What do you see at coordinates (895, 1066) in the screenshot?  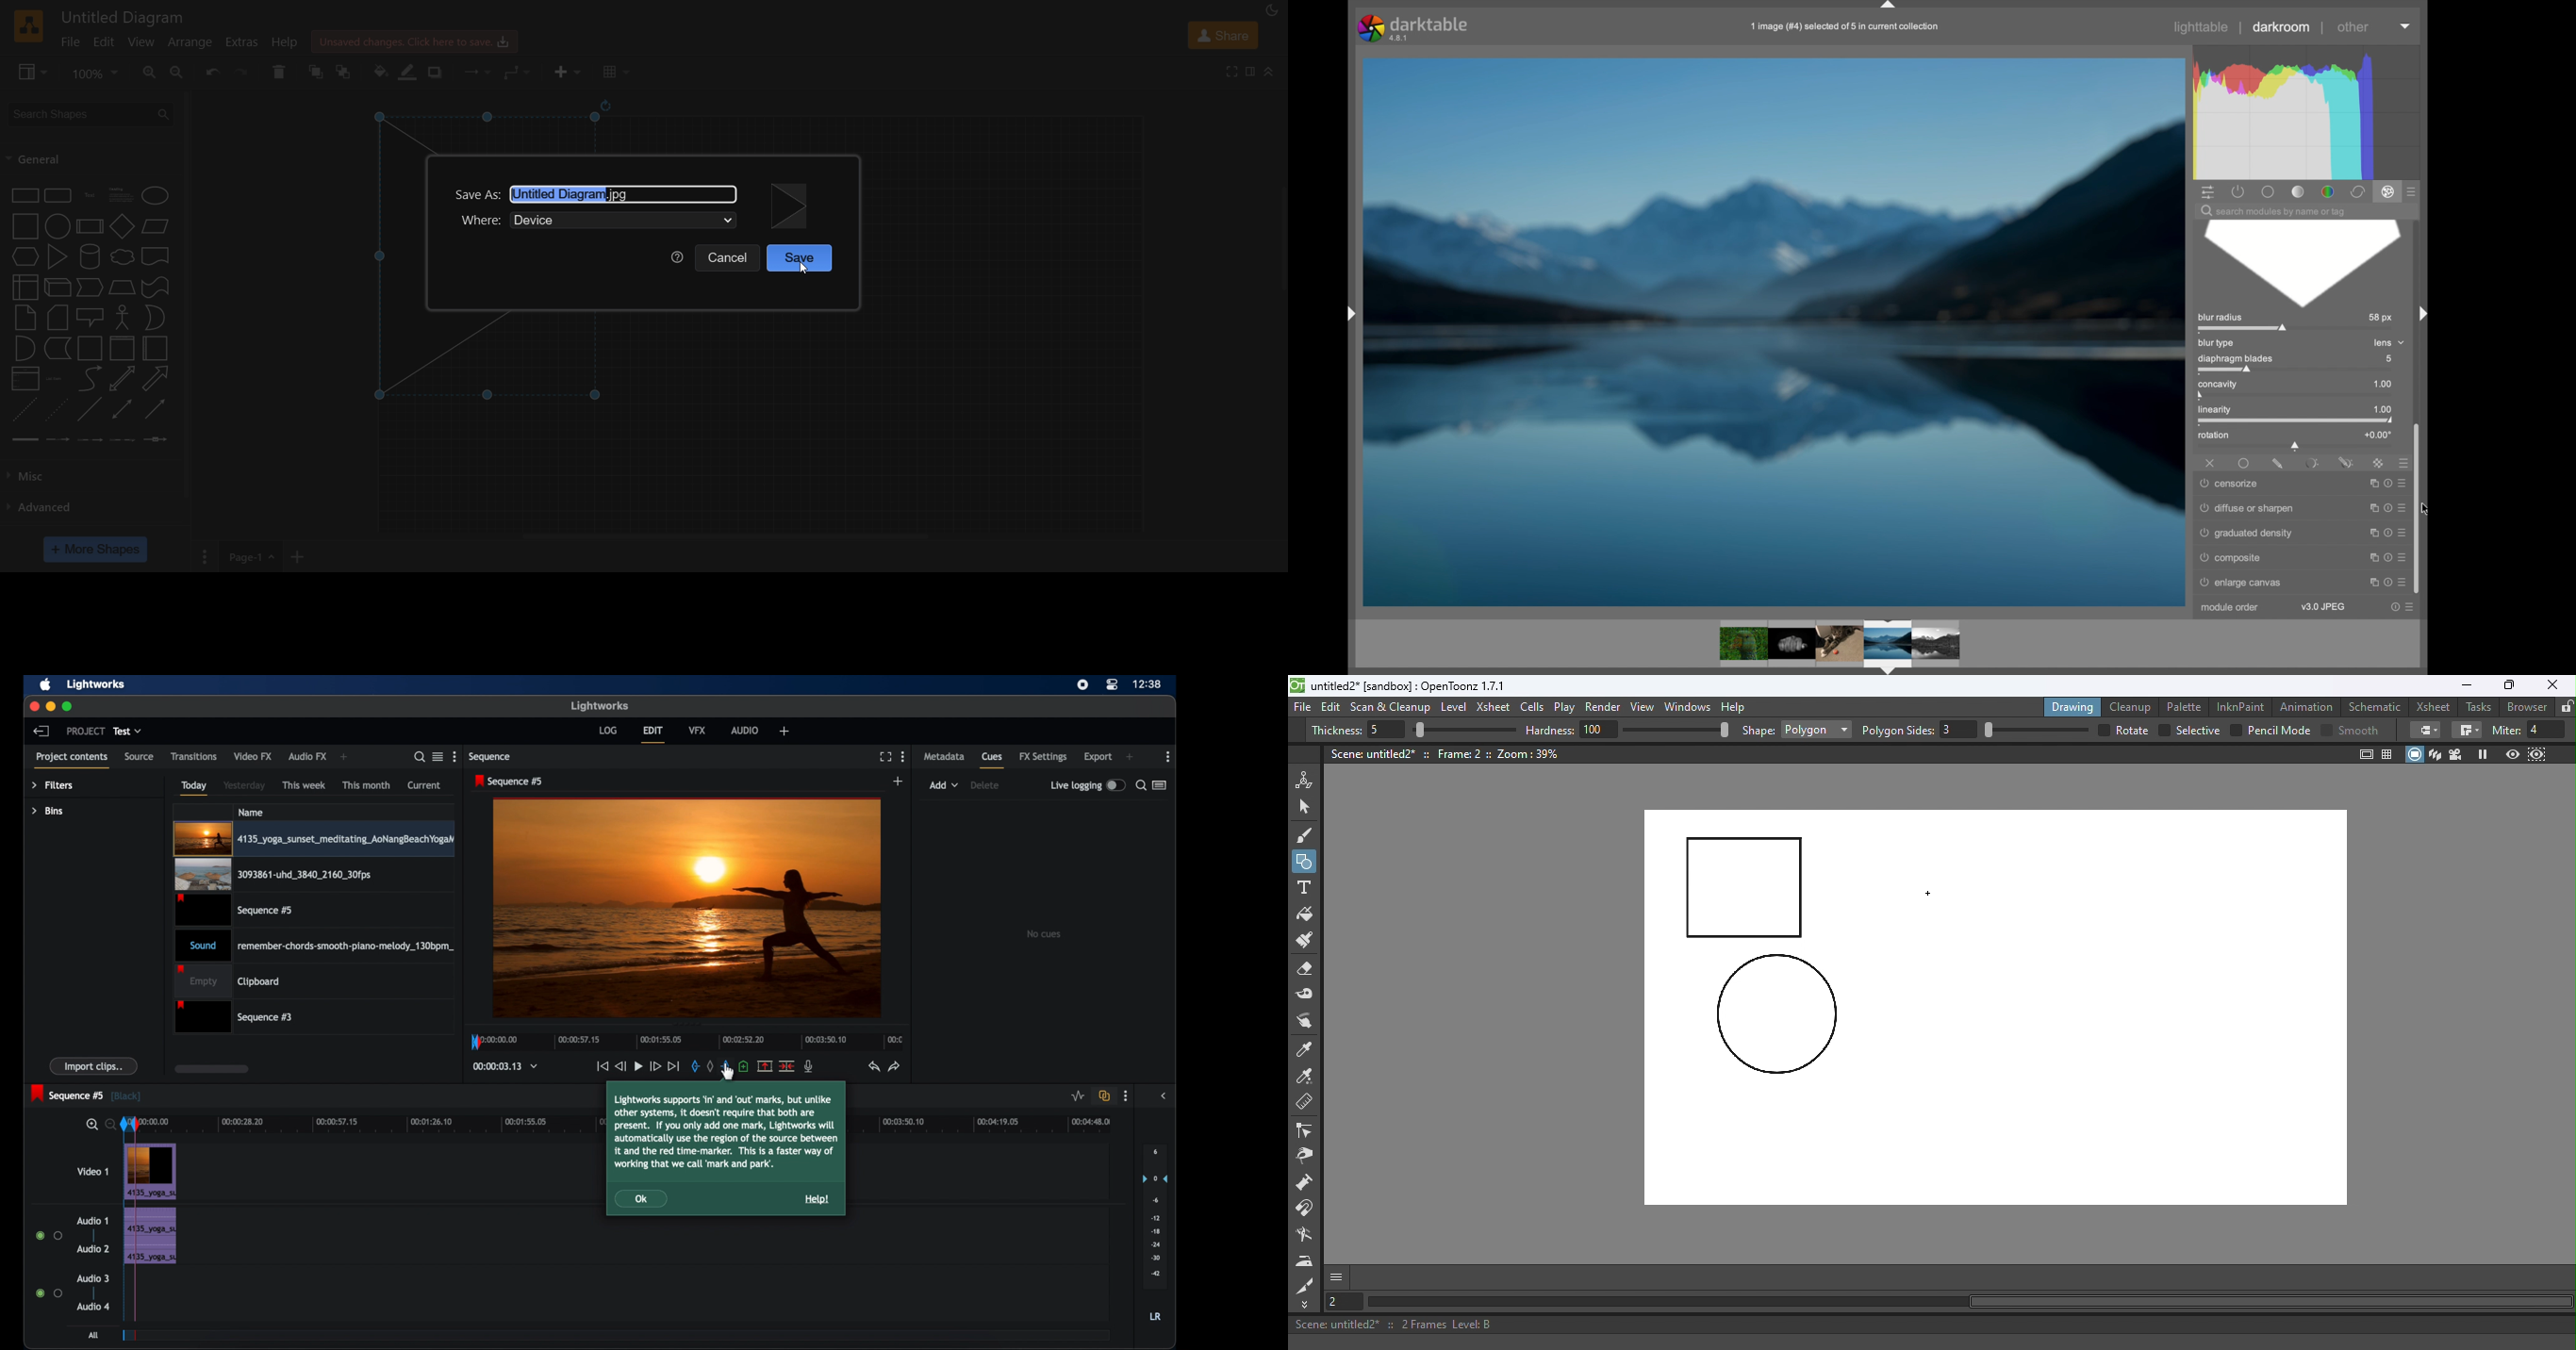 I see `redo` at bounding box center [895, 1066].